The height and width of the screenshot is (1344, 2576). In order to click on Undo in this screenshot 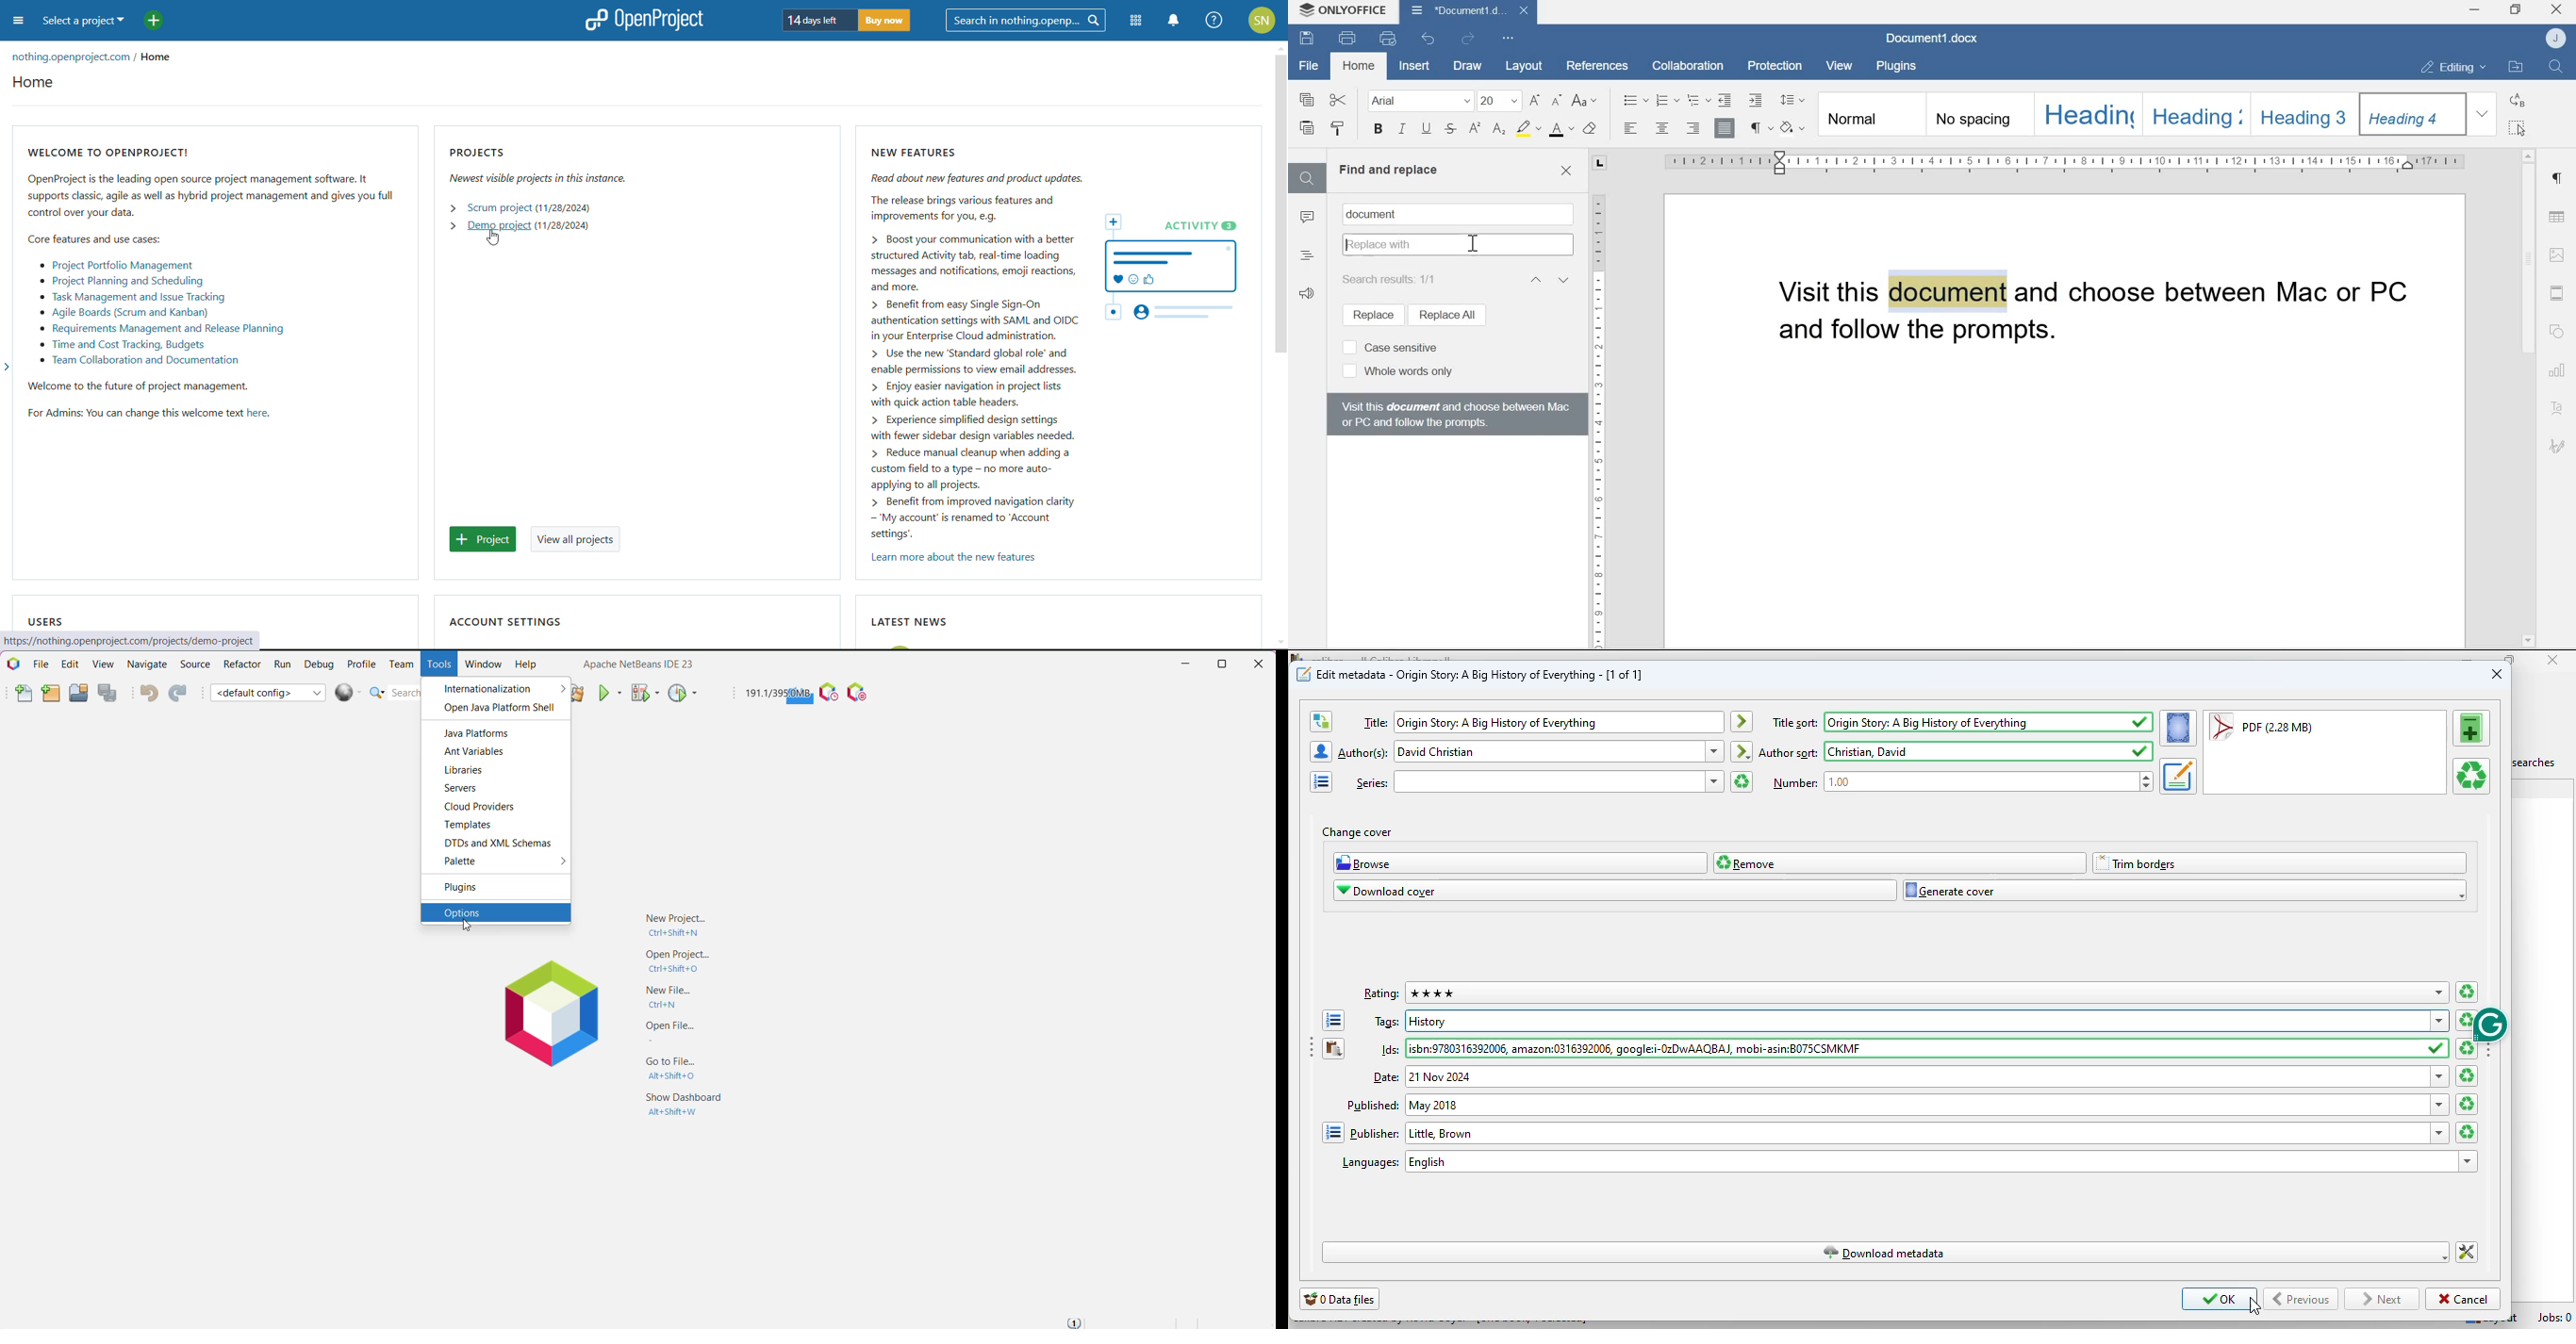, I will do `click(1430, 38)`.